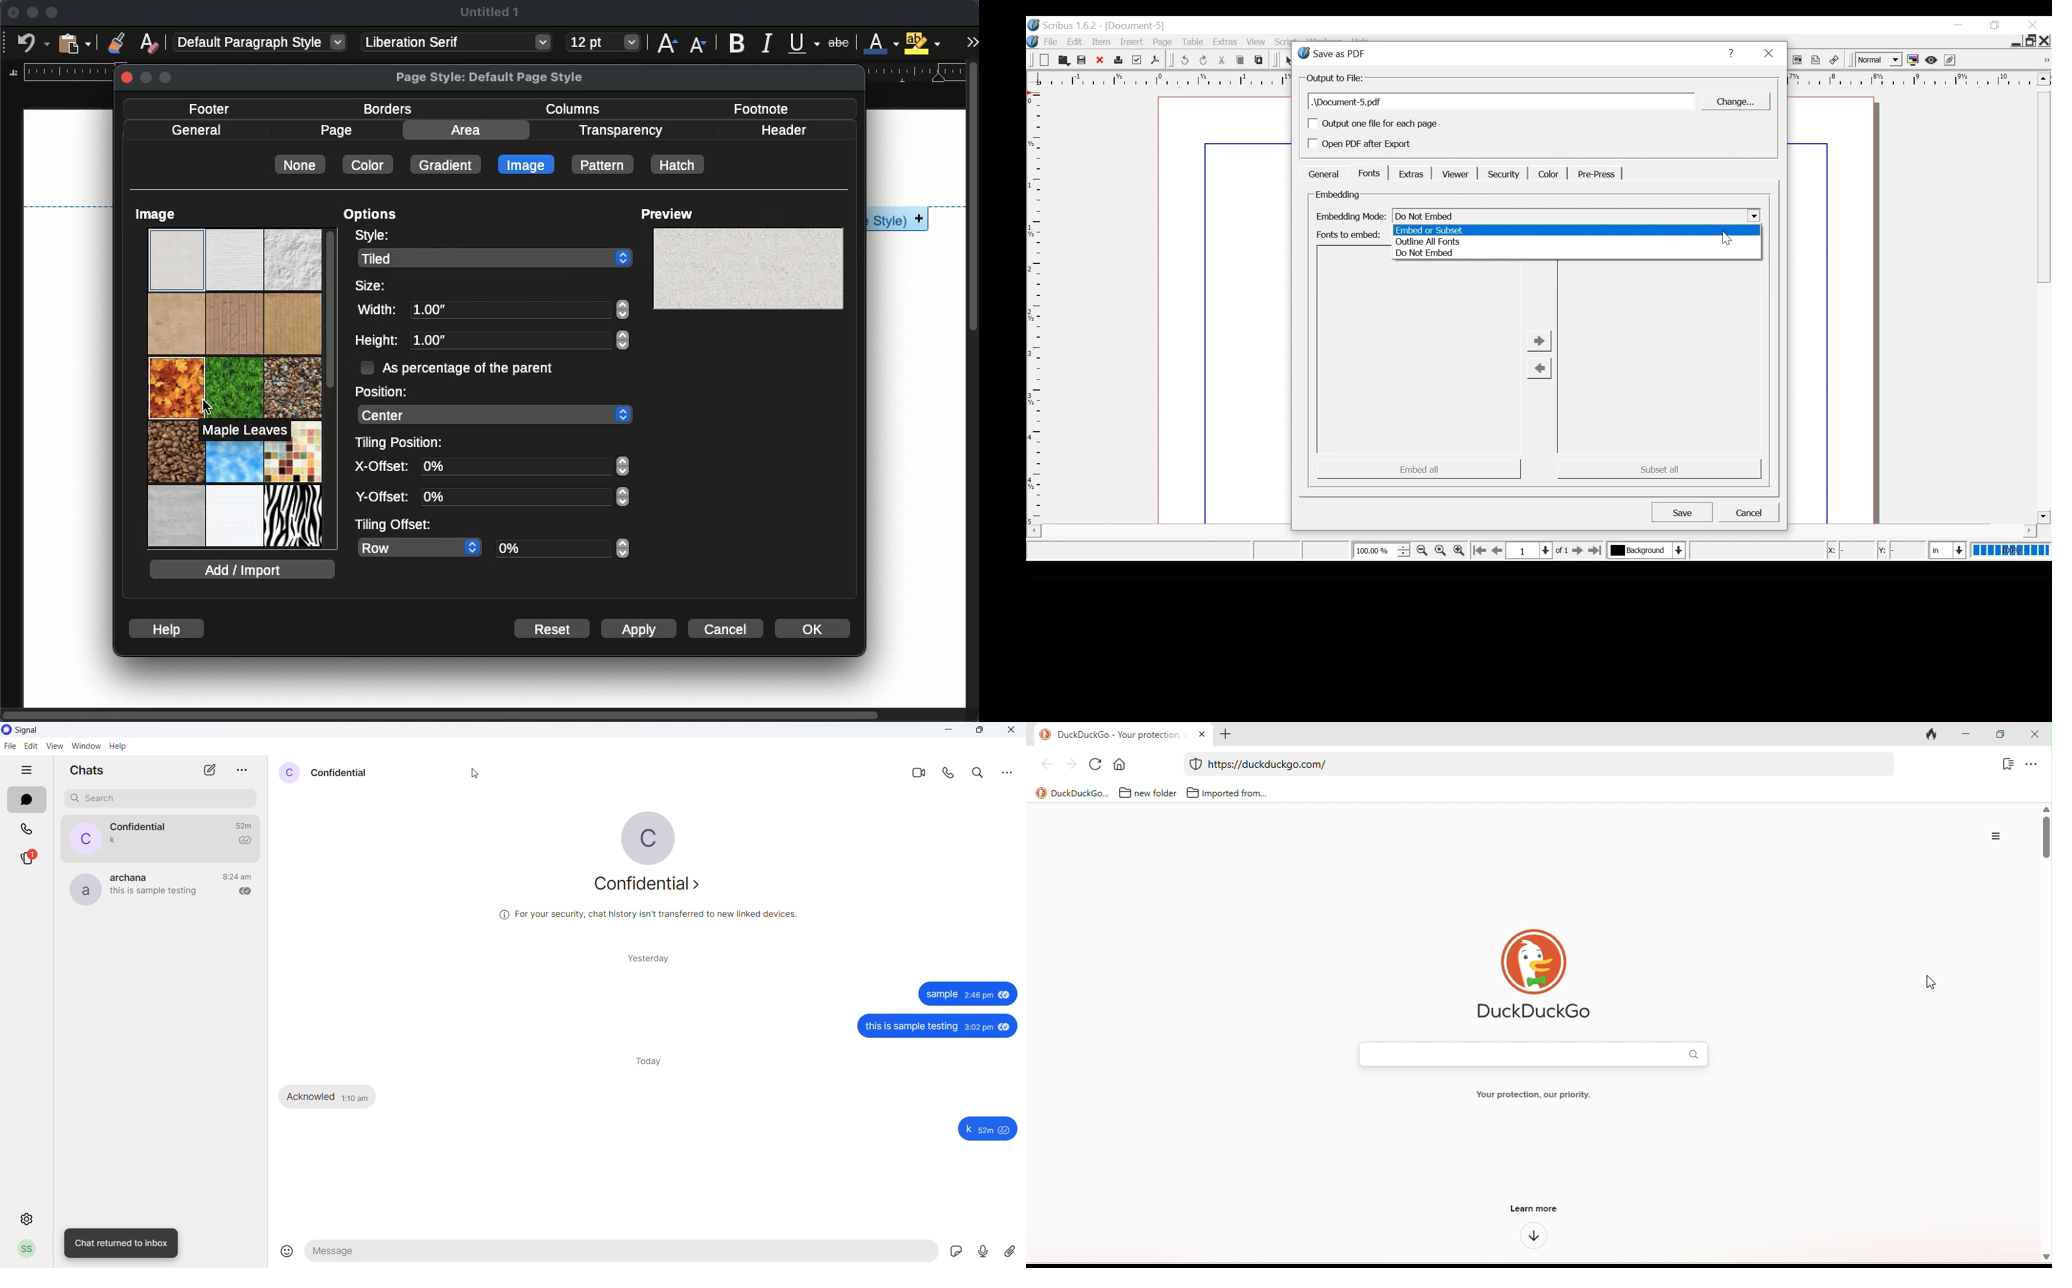 This screenshot has width=2072, height=1288. I want to click on Pre-Press, so click(1594, 174).